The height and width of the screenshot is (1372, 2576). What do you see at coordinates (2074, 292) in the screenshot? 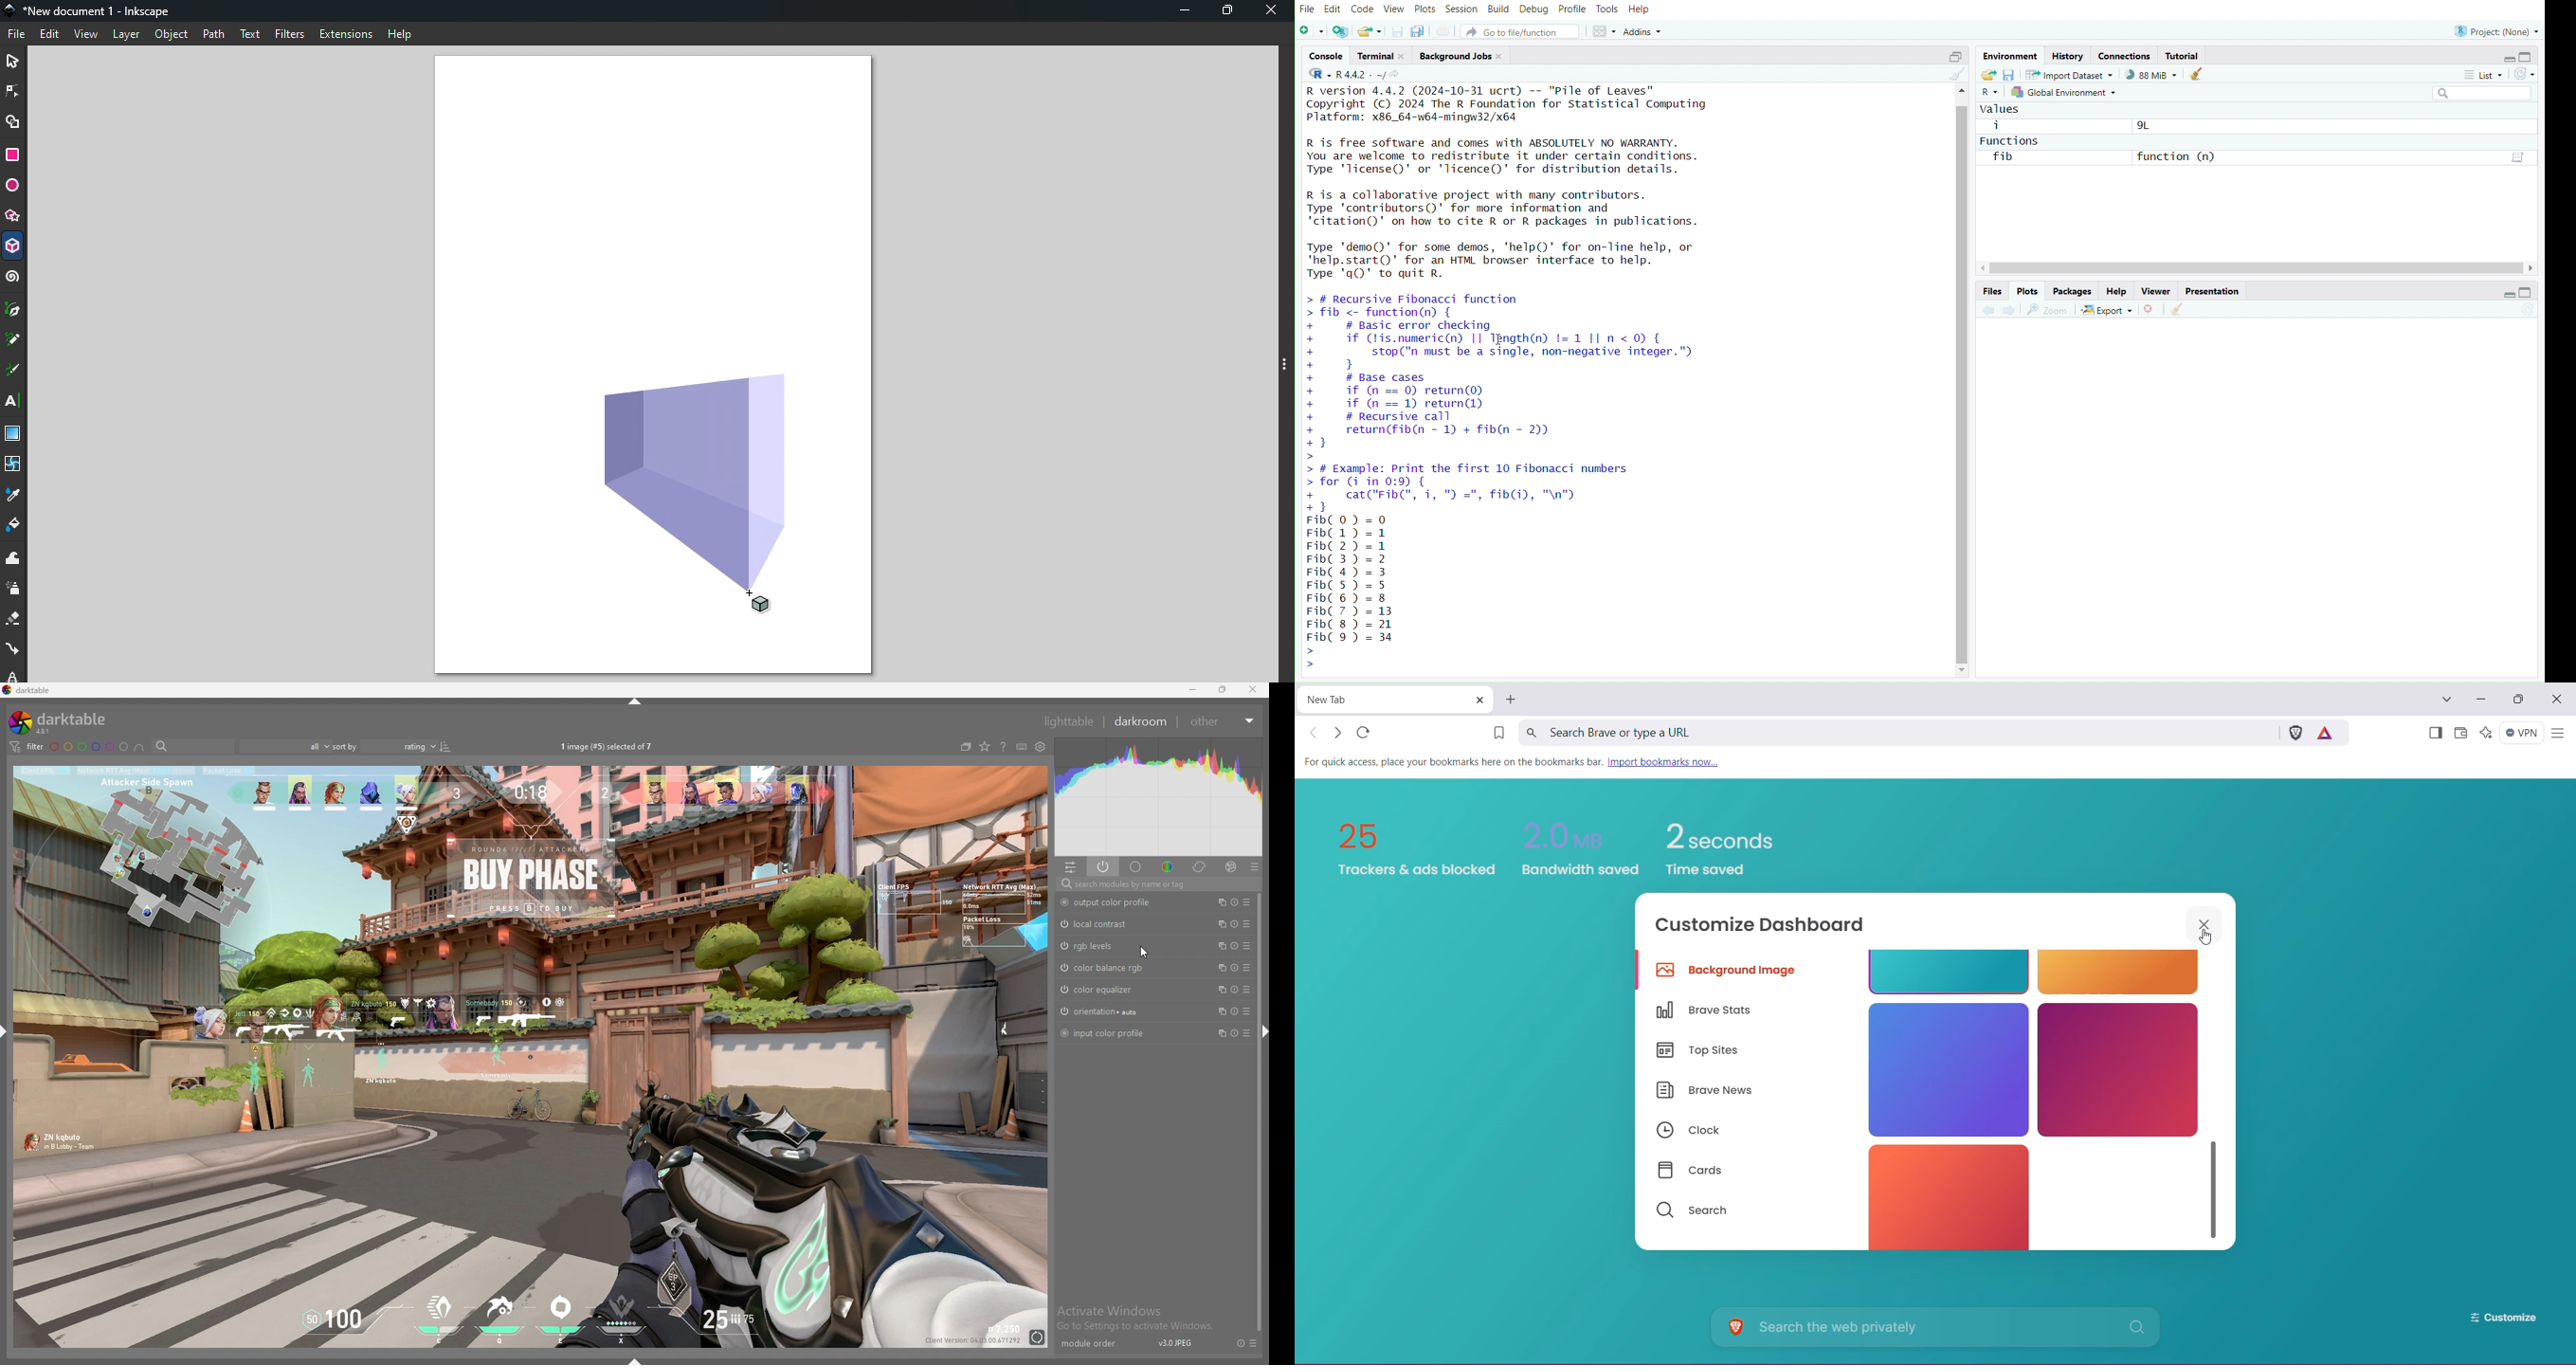
I see `packages` at bounding box center [2074, 292].